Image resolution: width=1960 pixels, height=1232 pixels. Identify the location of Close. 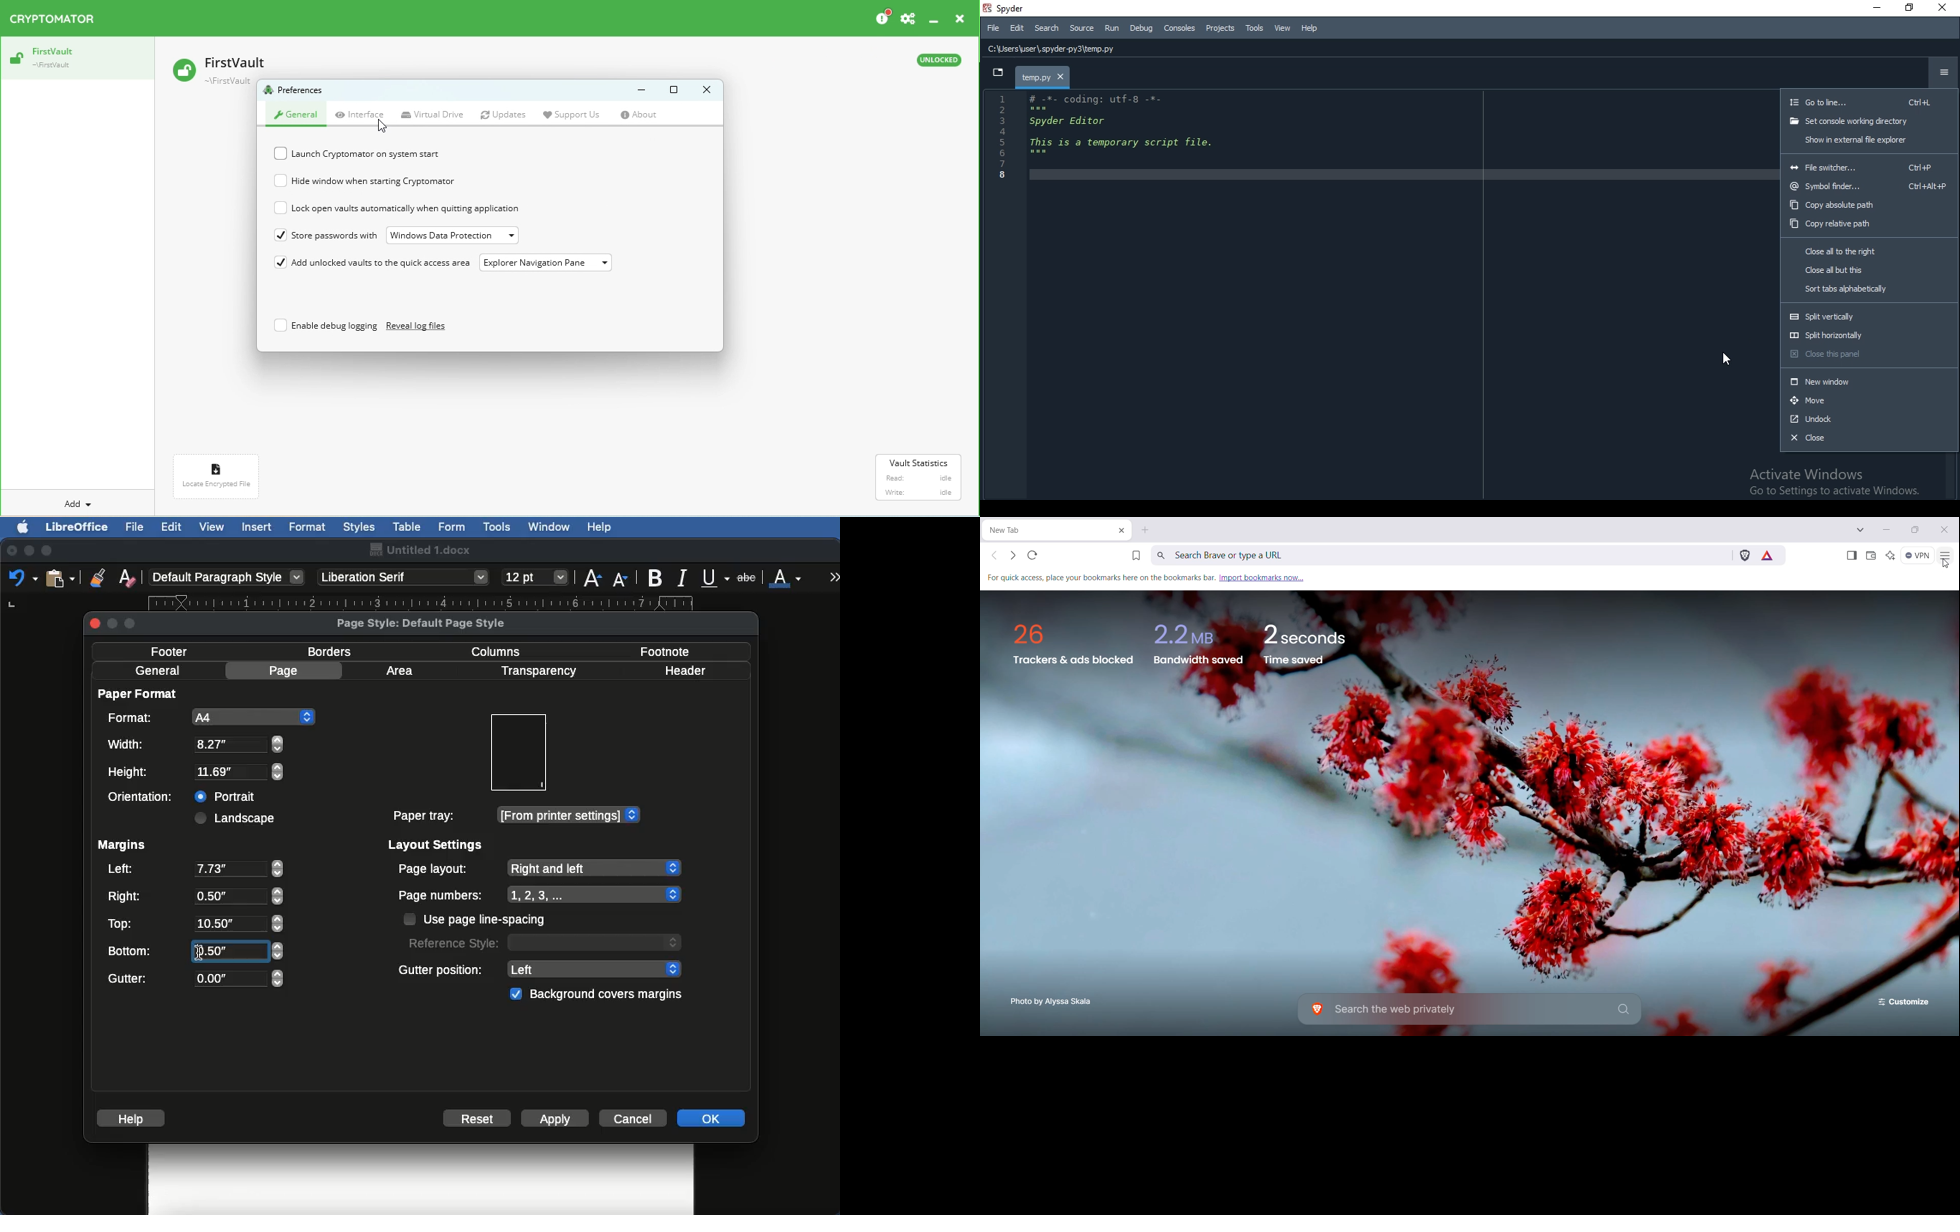
(12, 551).